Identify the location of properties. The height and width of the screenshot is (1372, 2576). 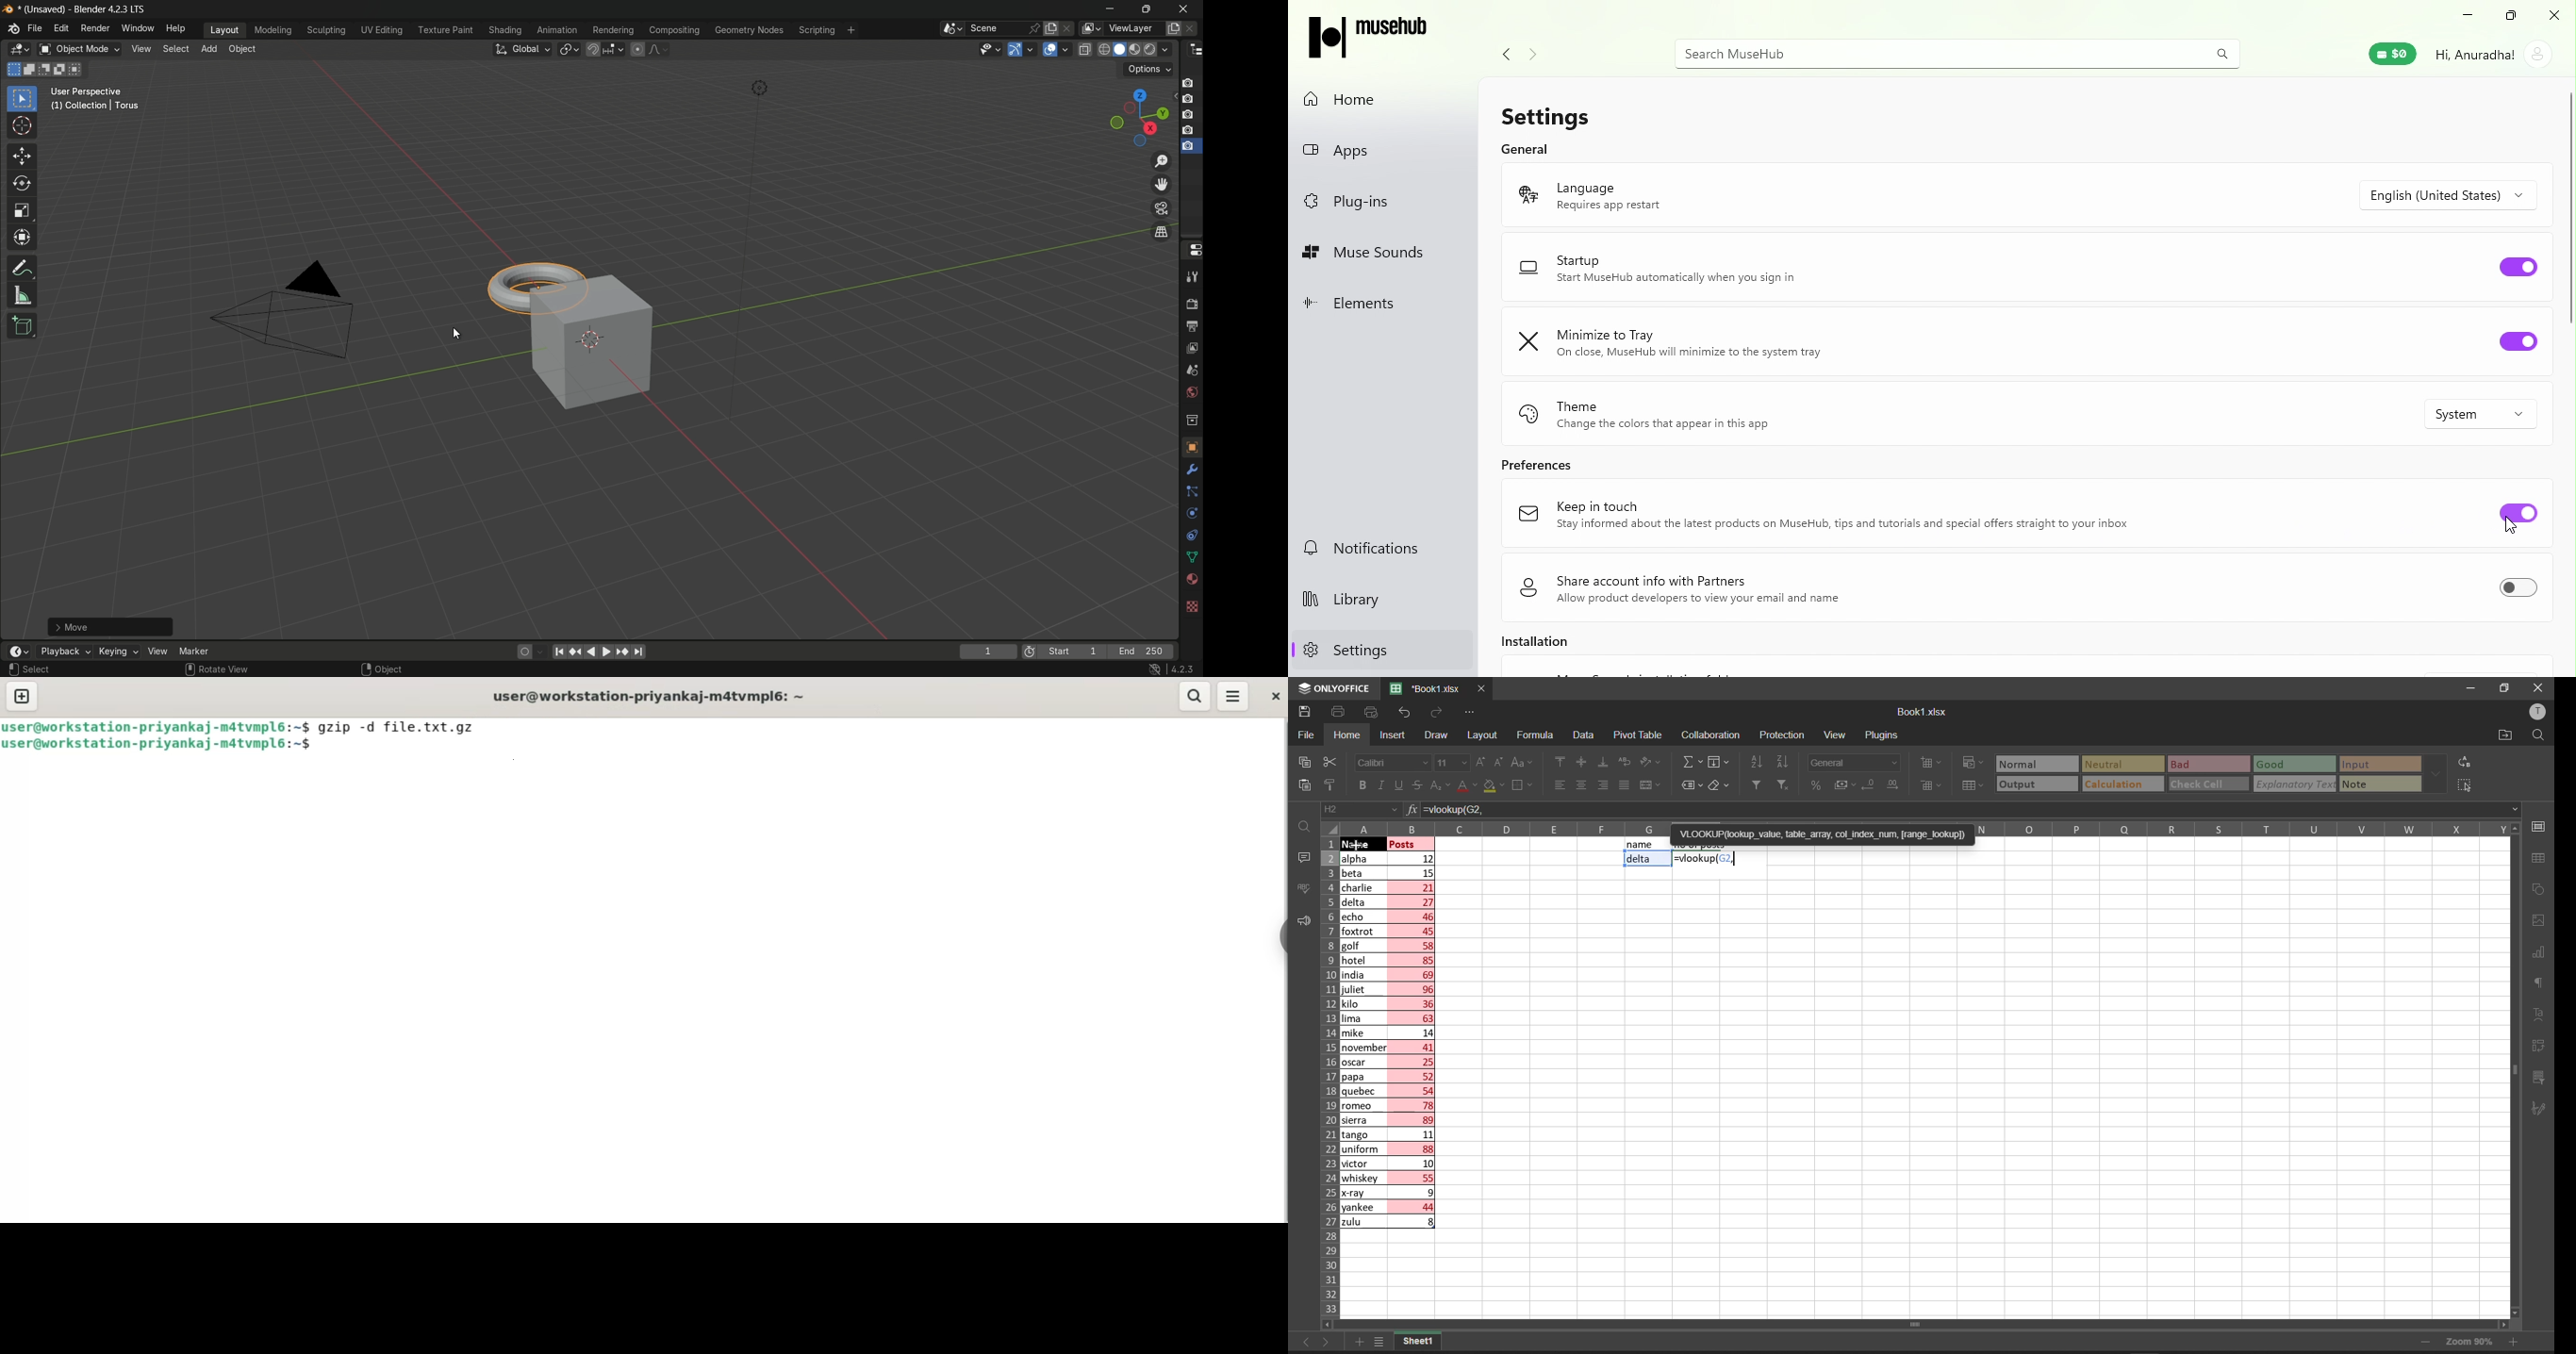
(1192, 249).